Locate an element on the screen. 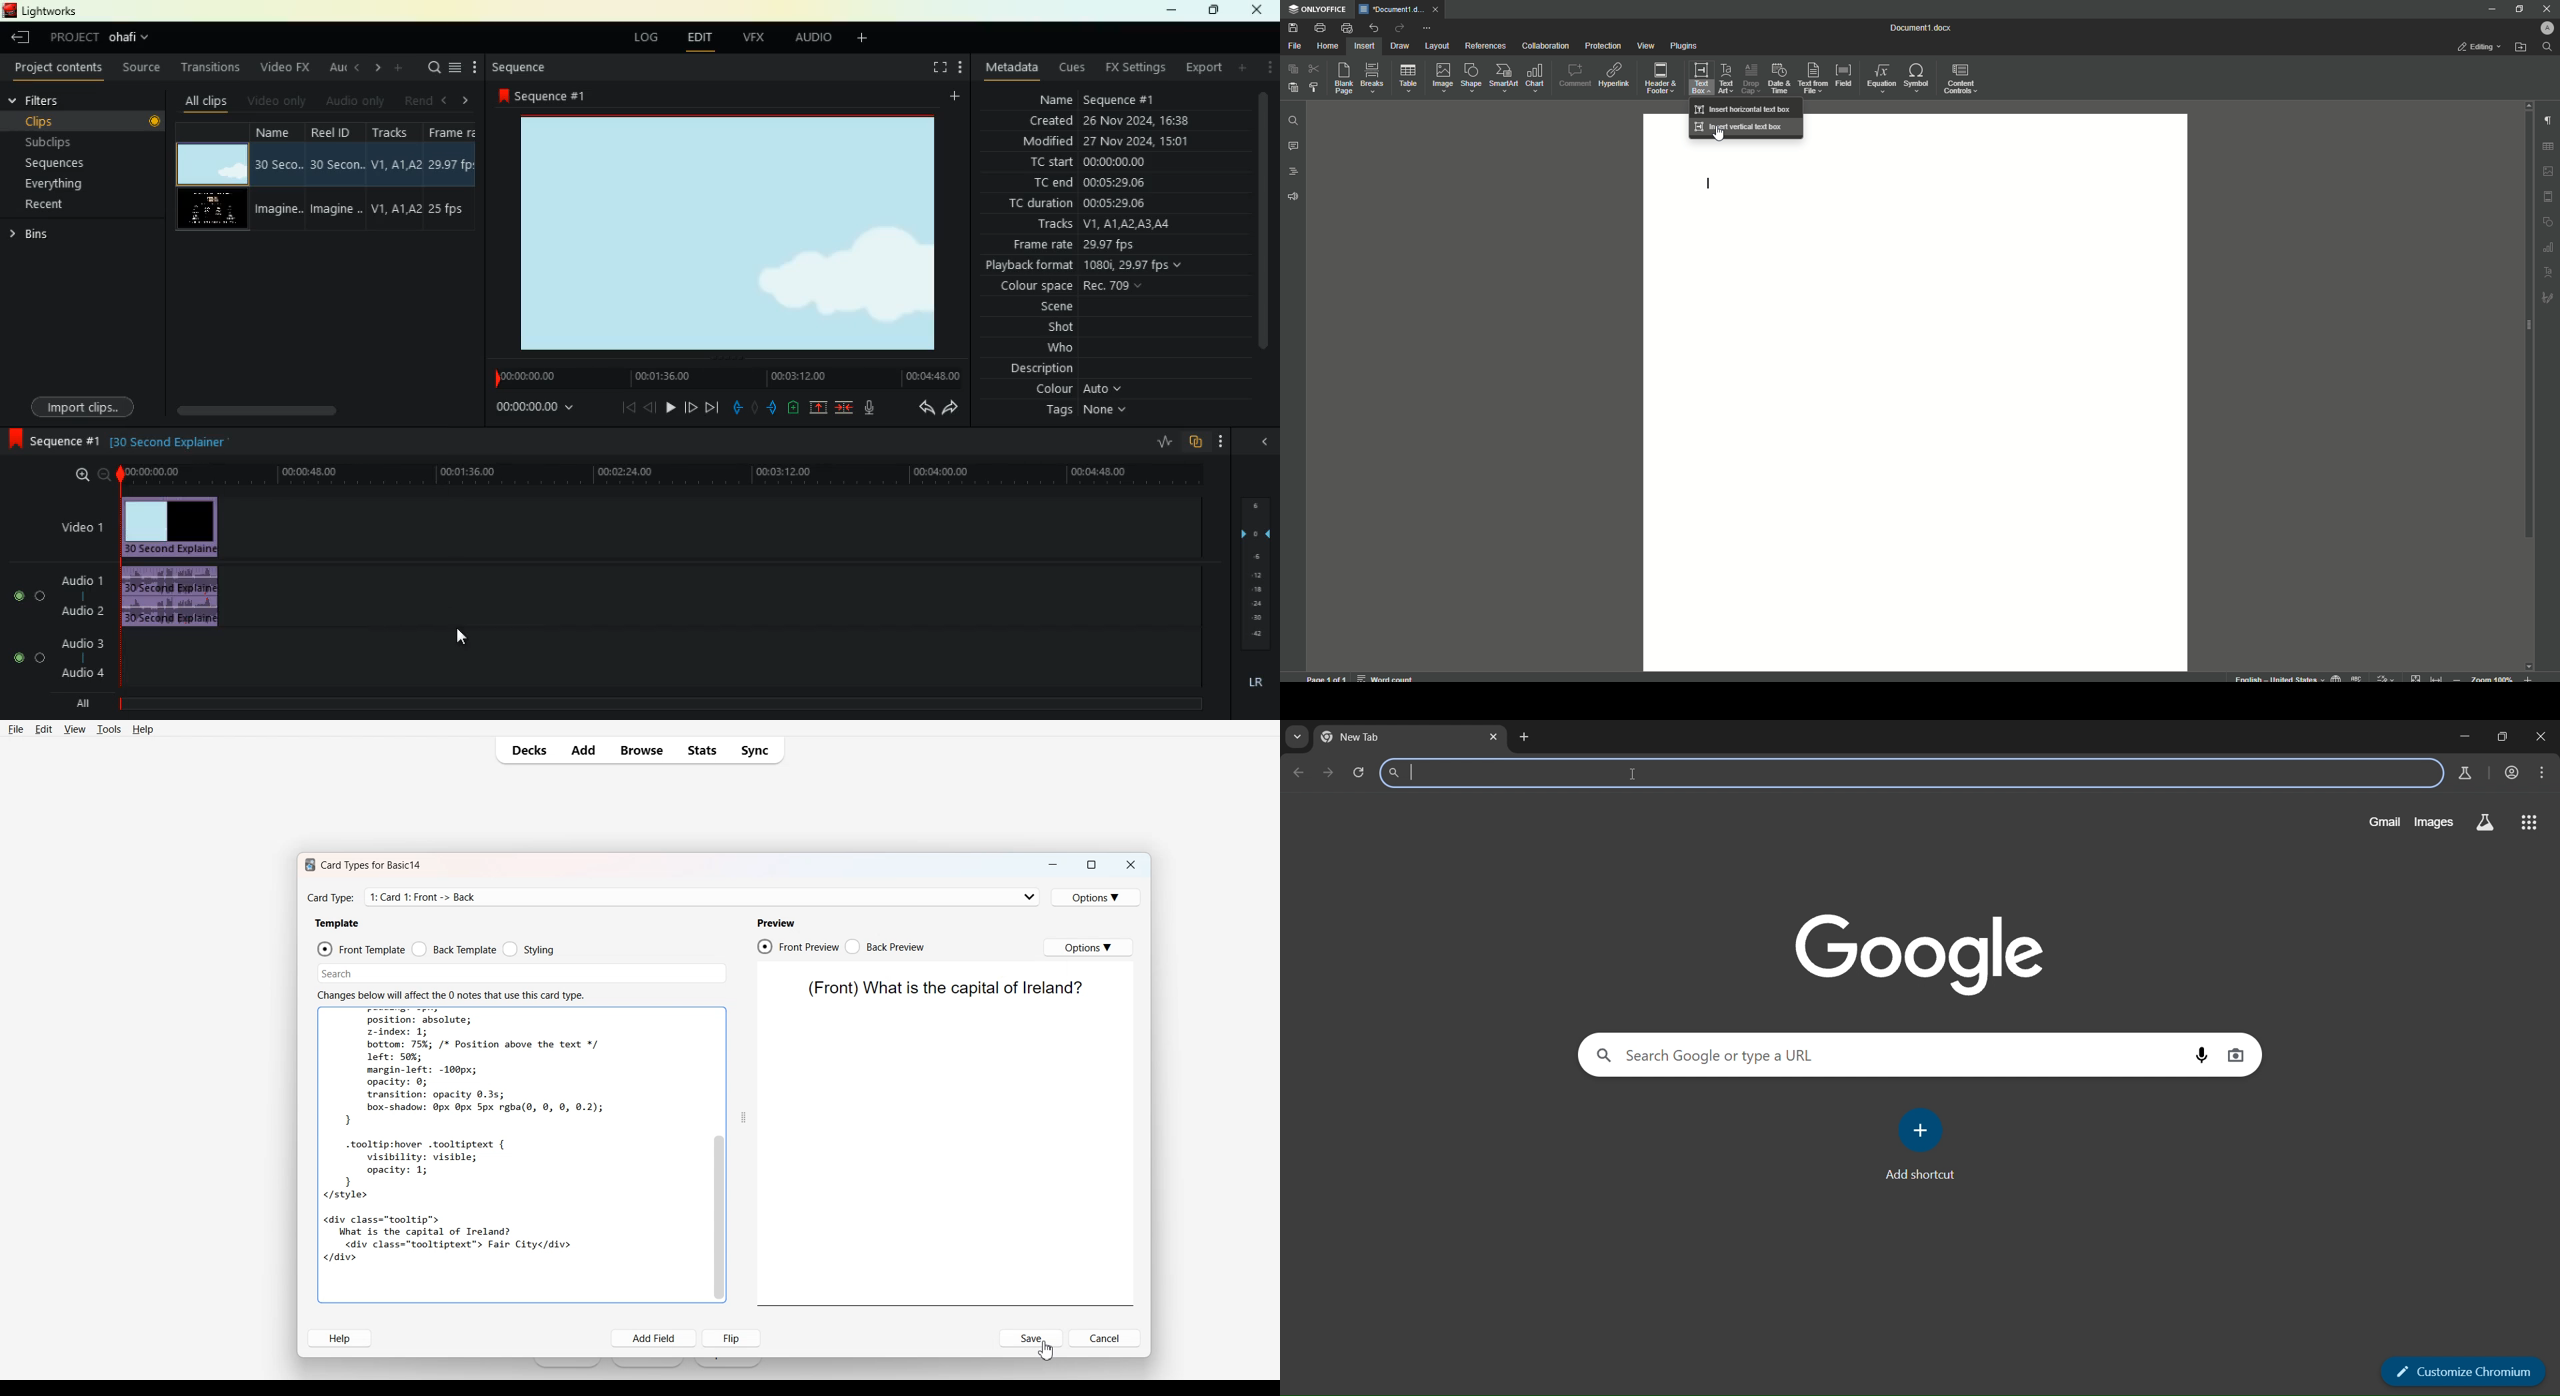 The image size is (2576, 1400). fx settings is located at coordinates (1131, 68).